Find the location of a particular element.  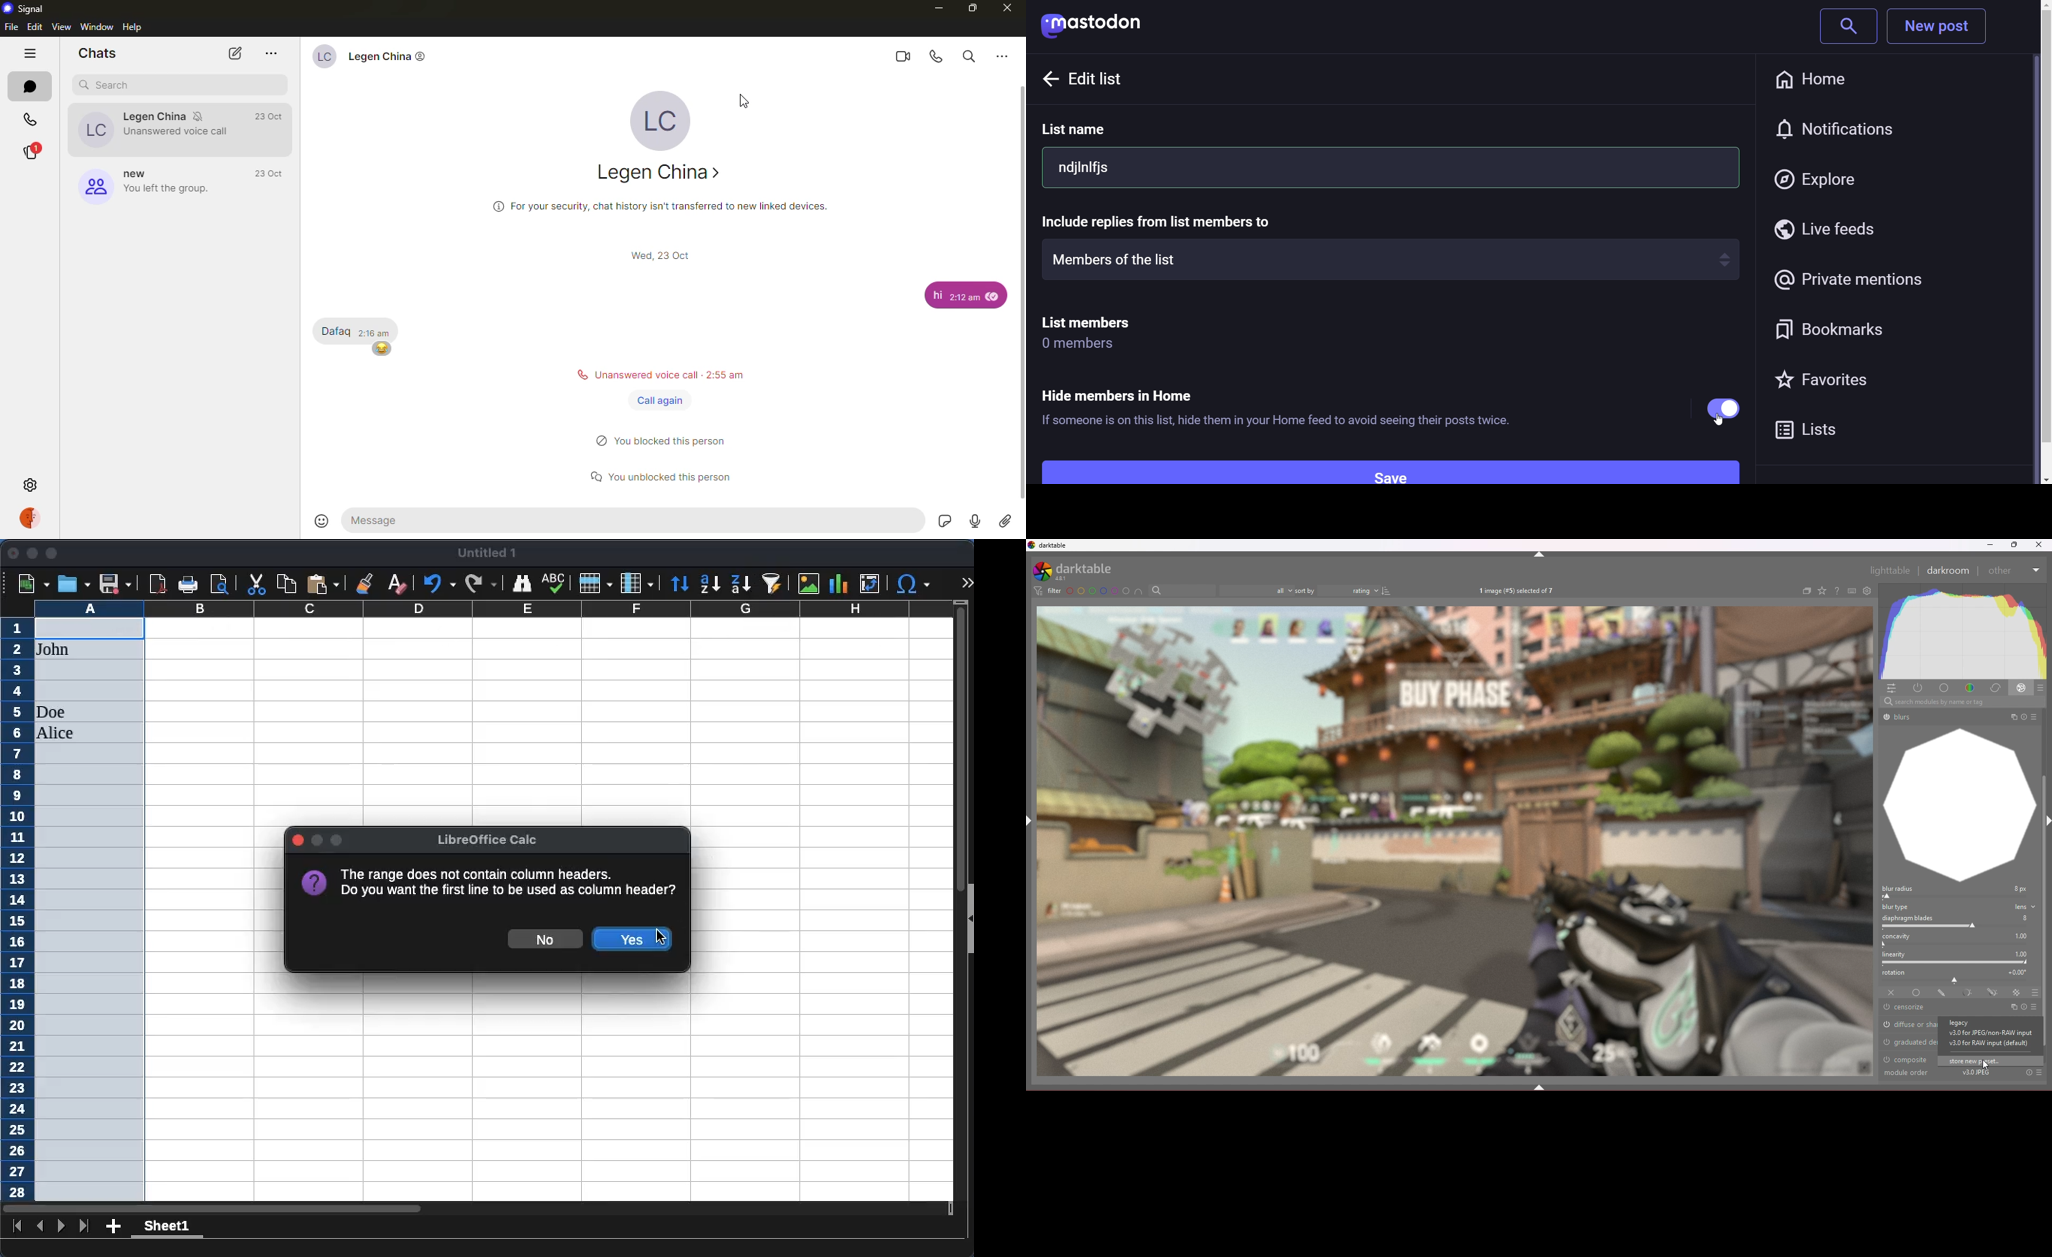

parametric mask is located at coordinates (1968, 993).